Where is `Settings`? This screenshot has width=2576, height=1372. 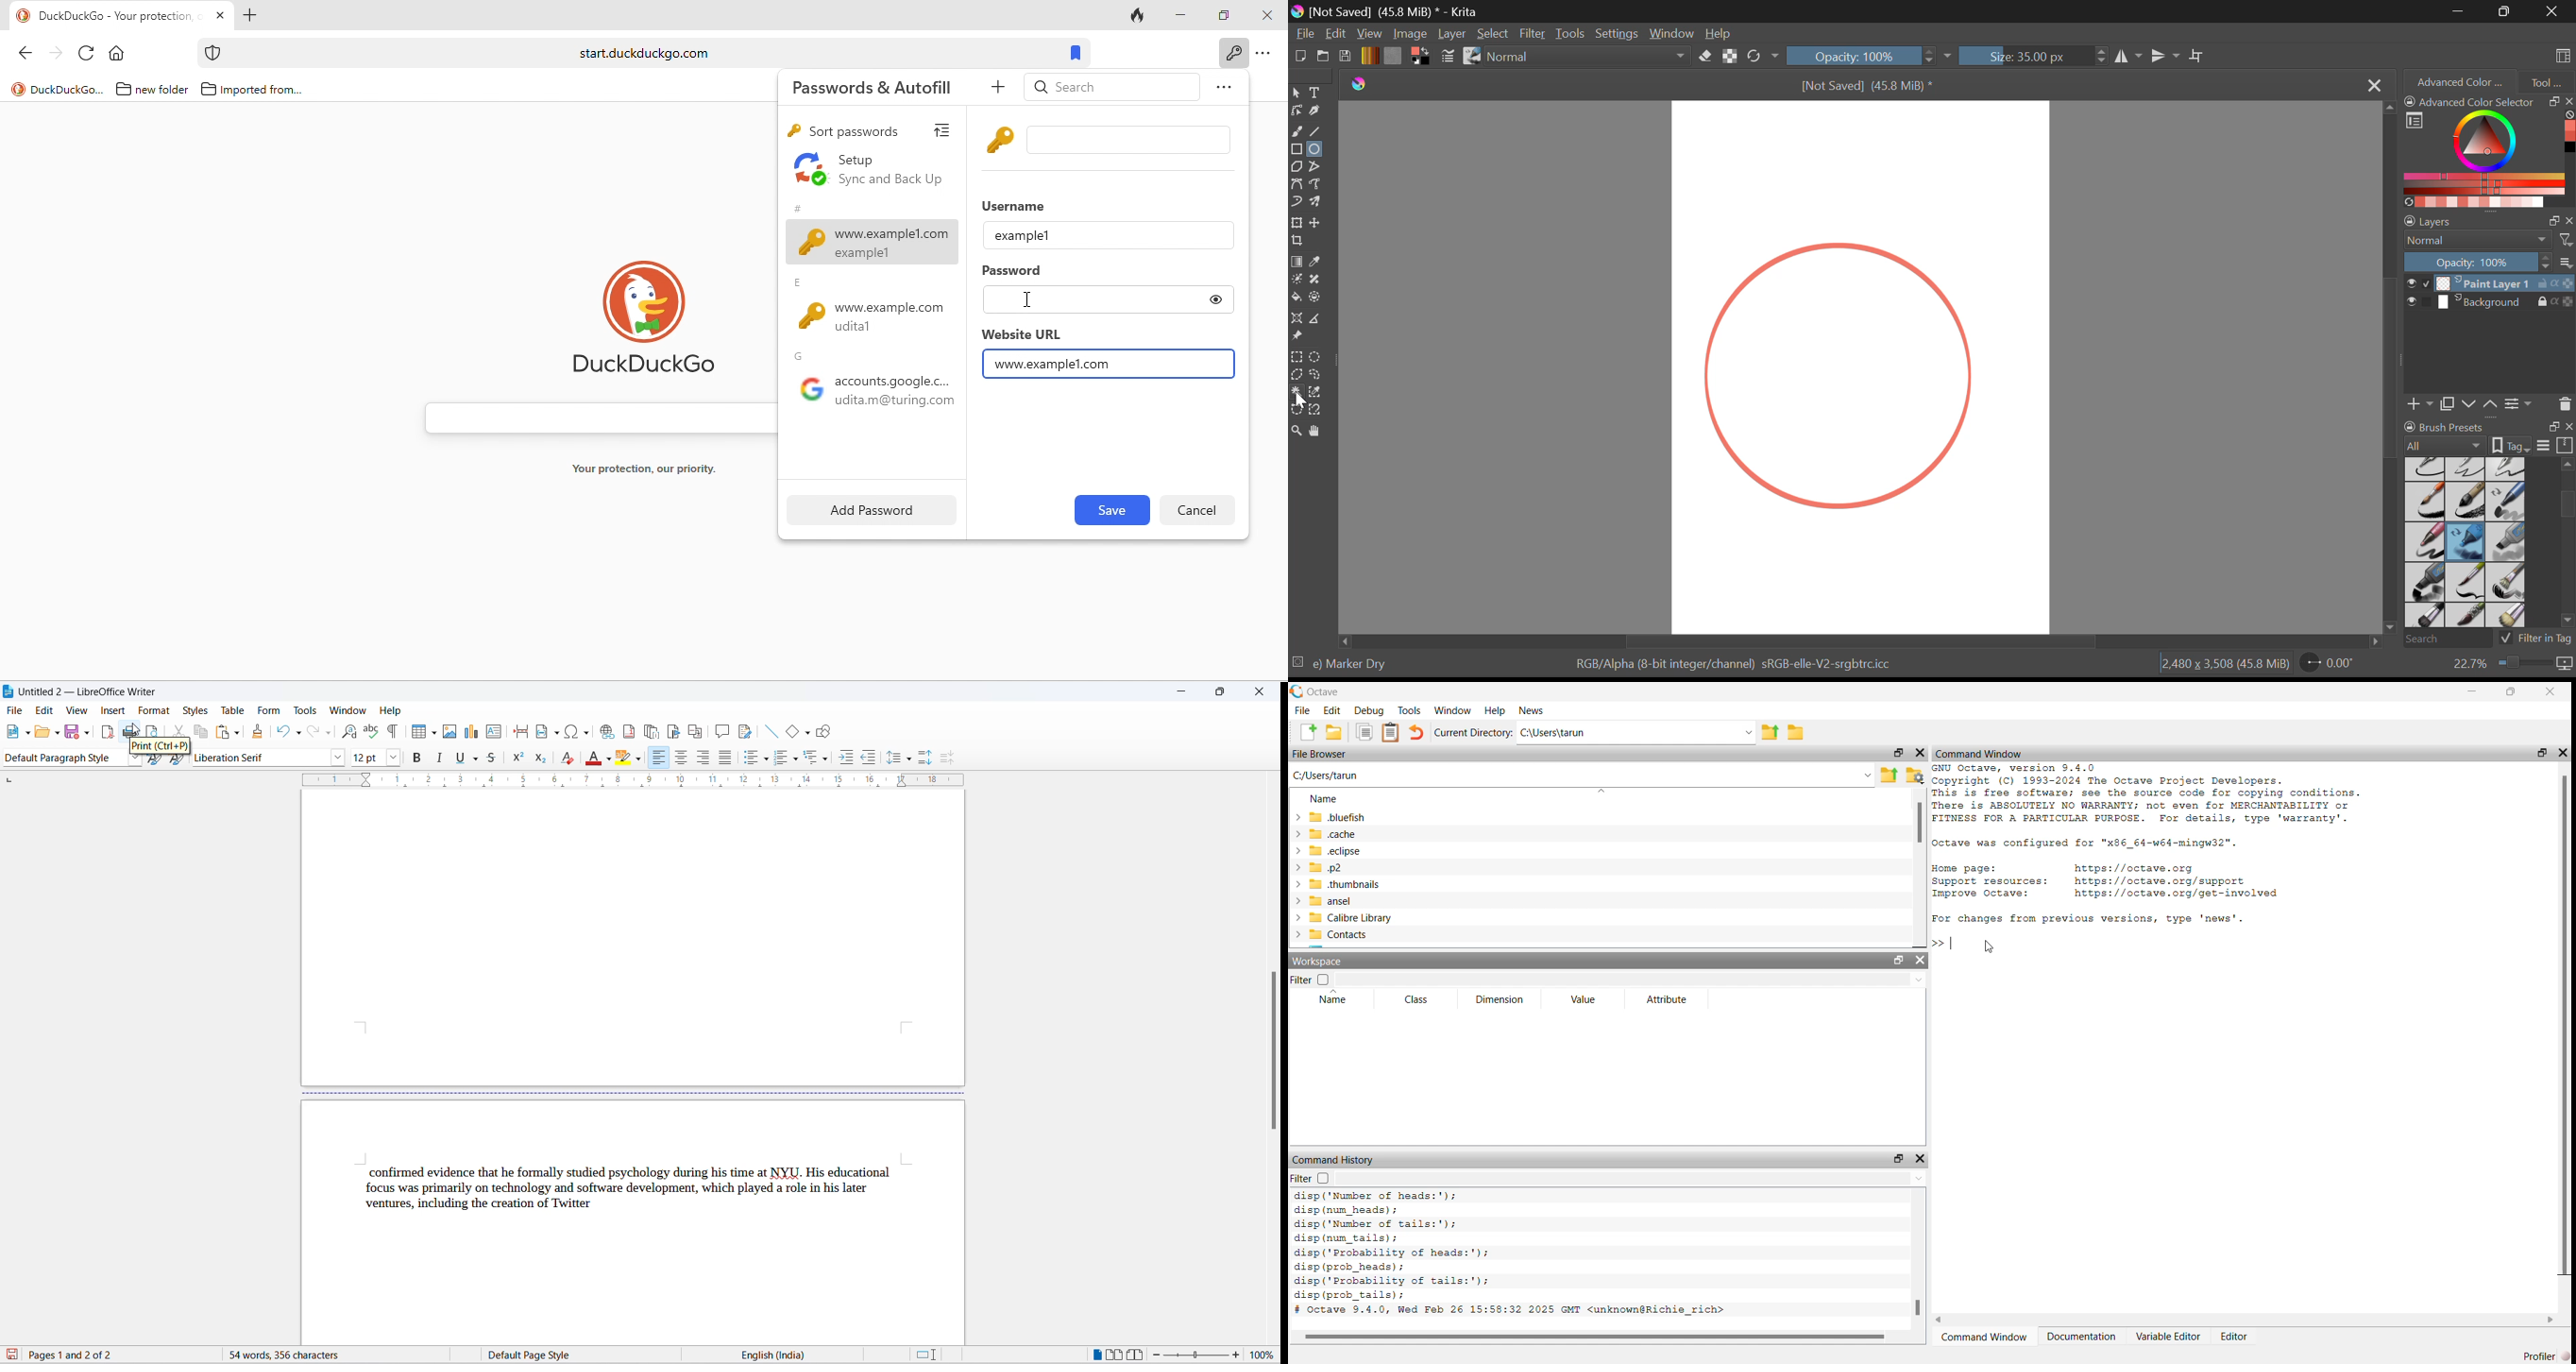 Settings is located at coordinates (1620, 34).